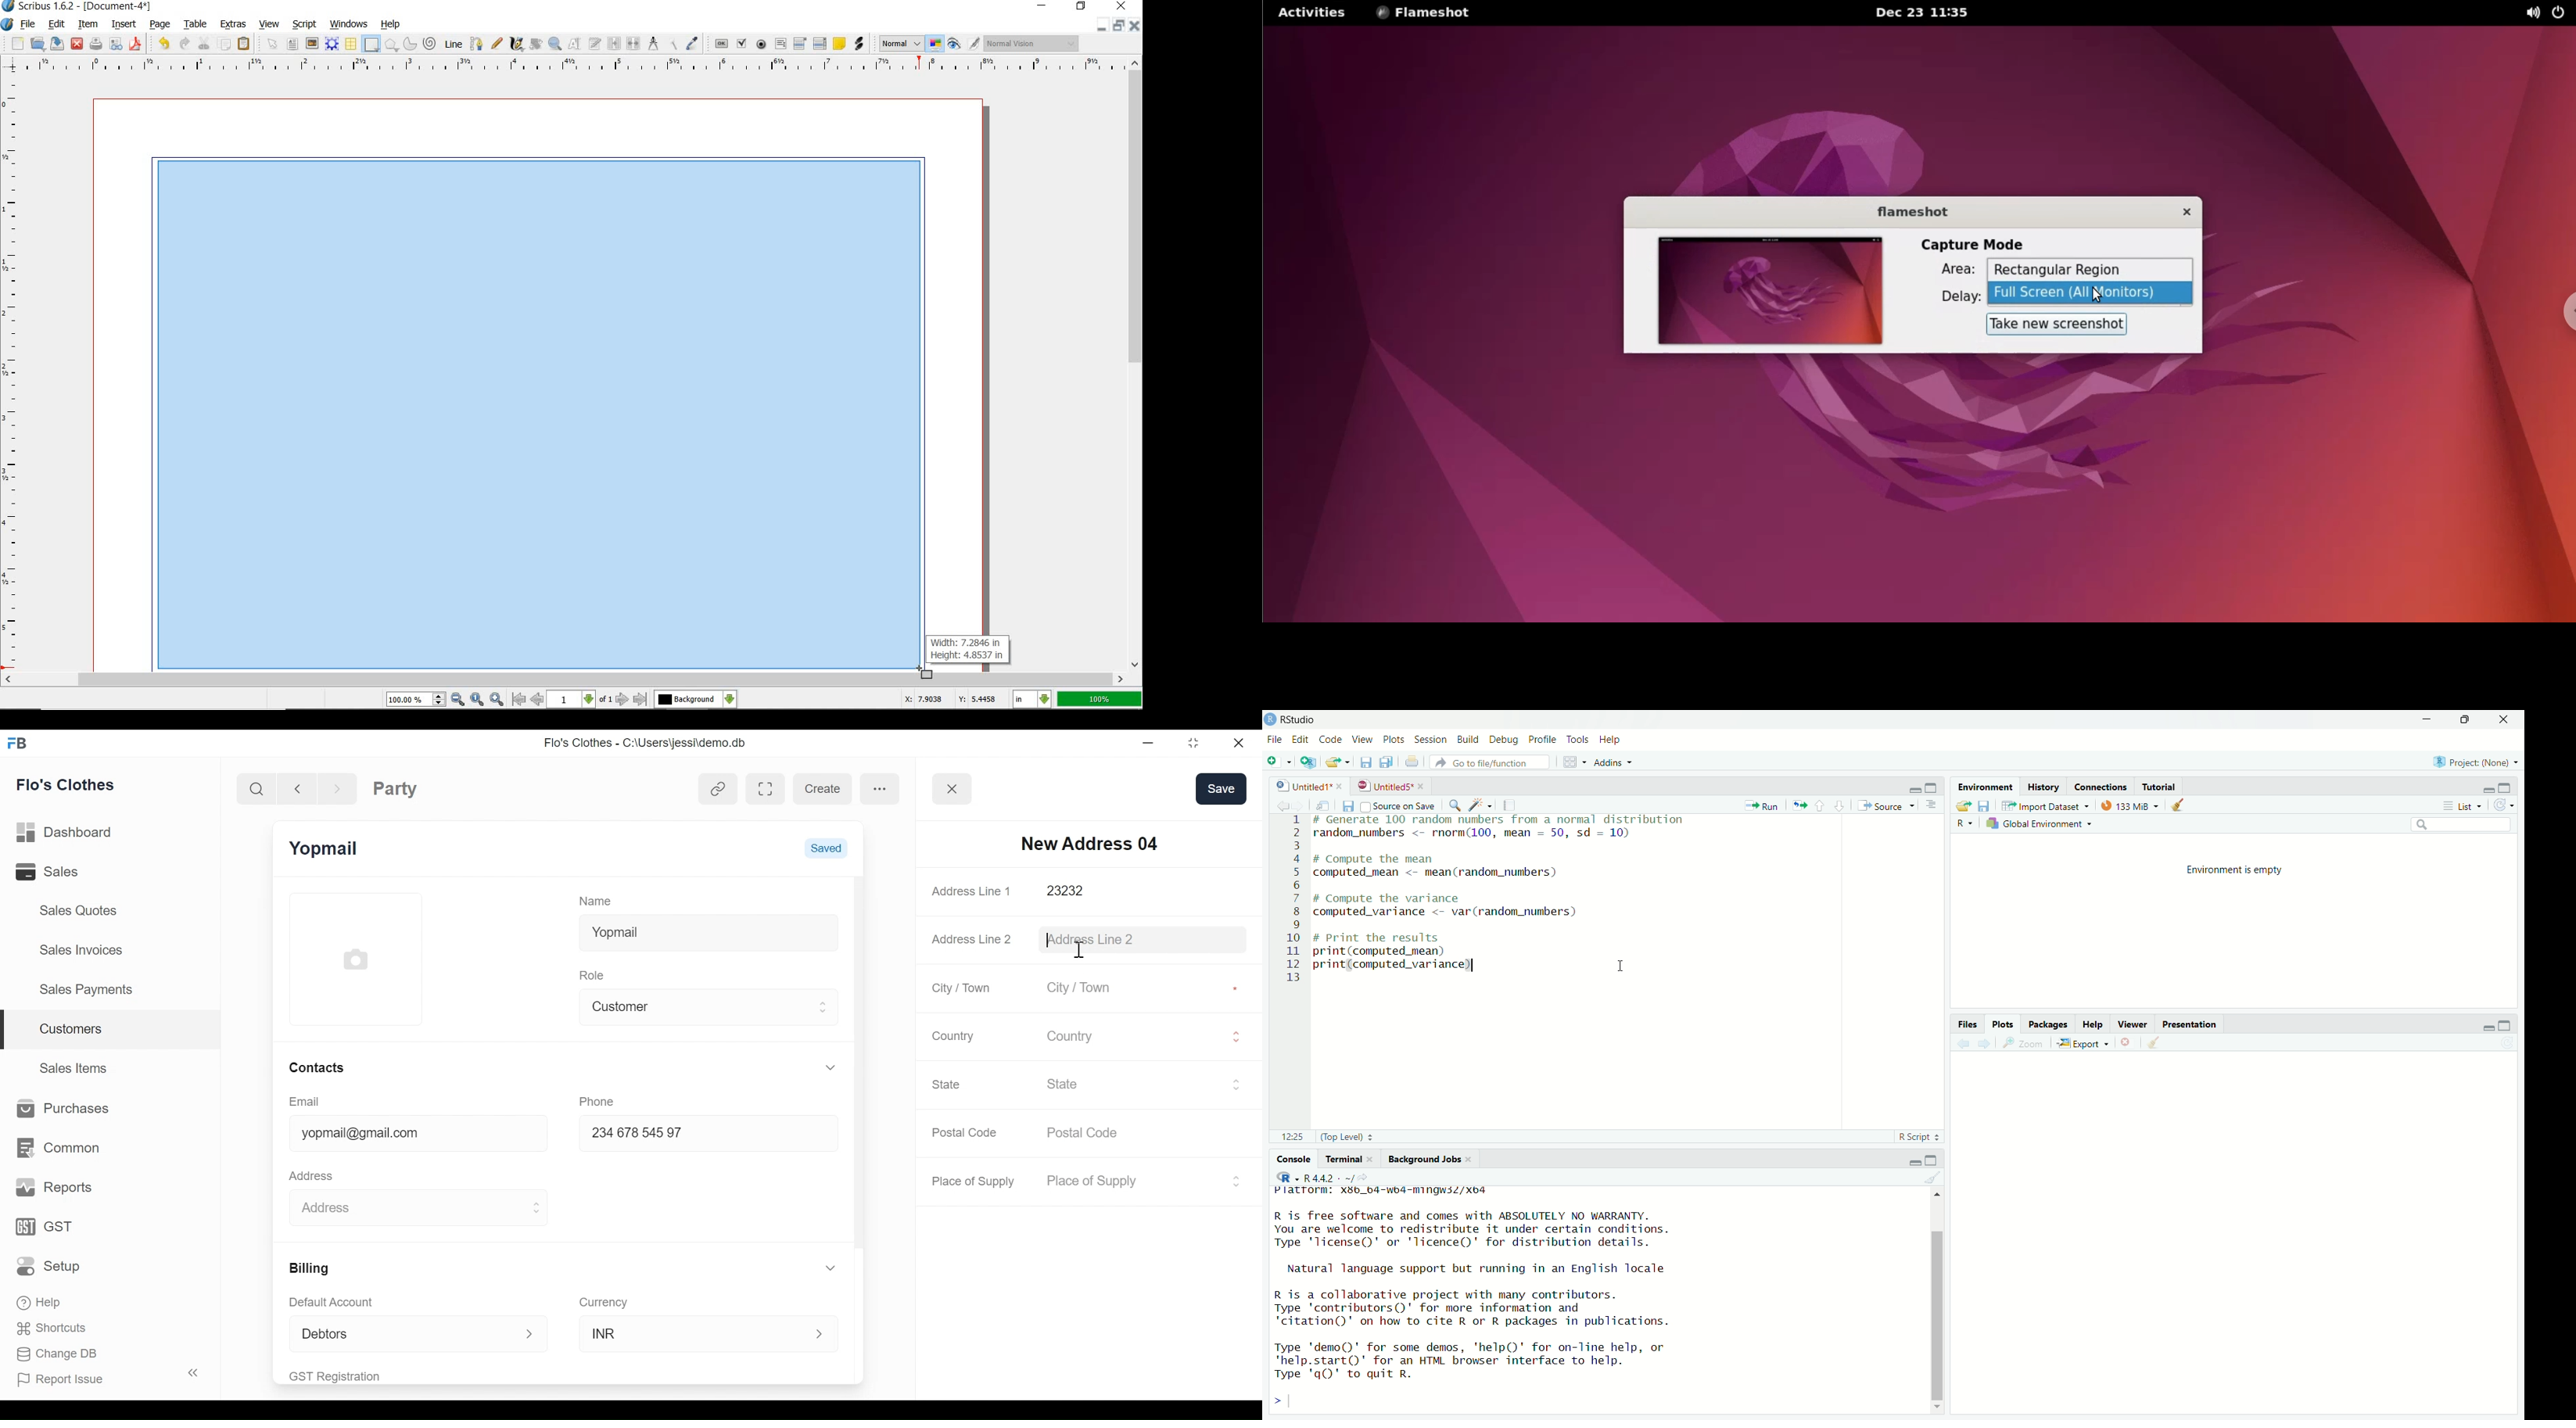  What do you see at coordinates (640, 699) in the screenshot?
I see `go to last page` at bounding box center [640, 699].